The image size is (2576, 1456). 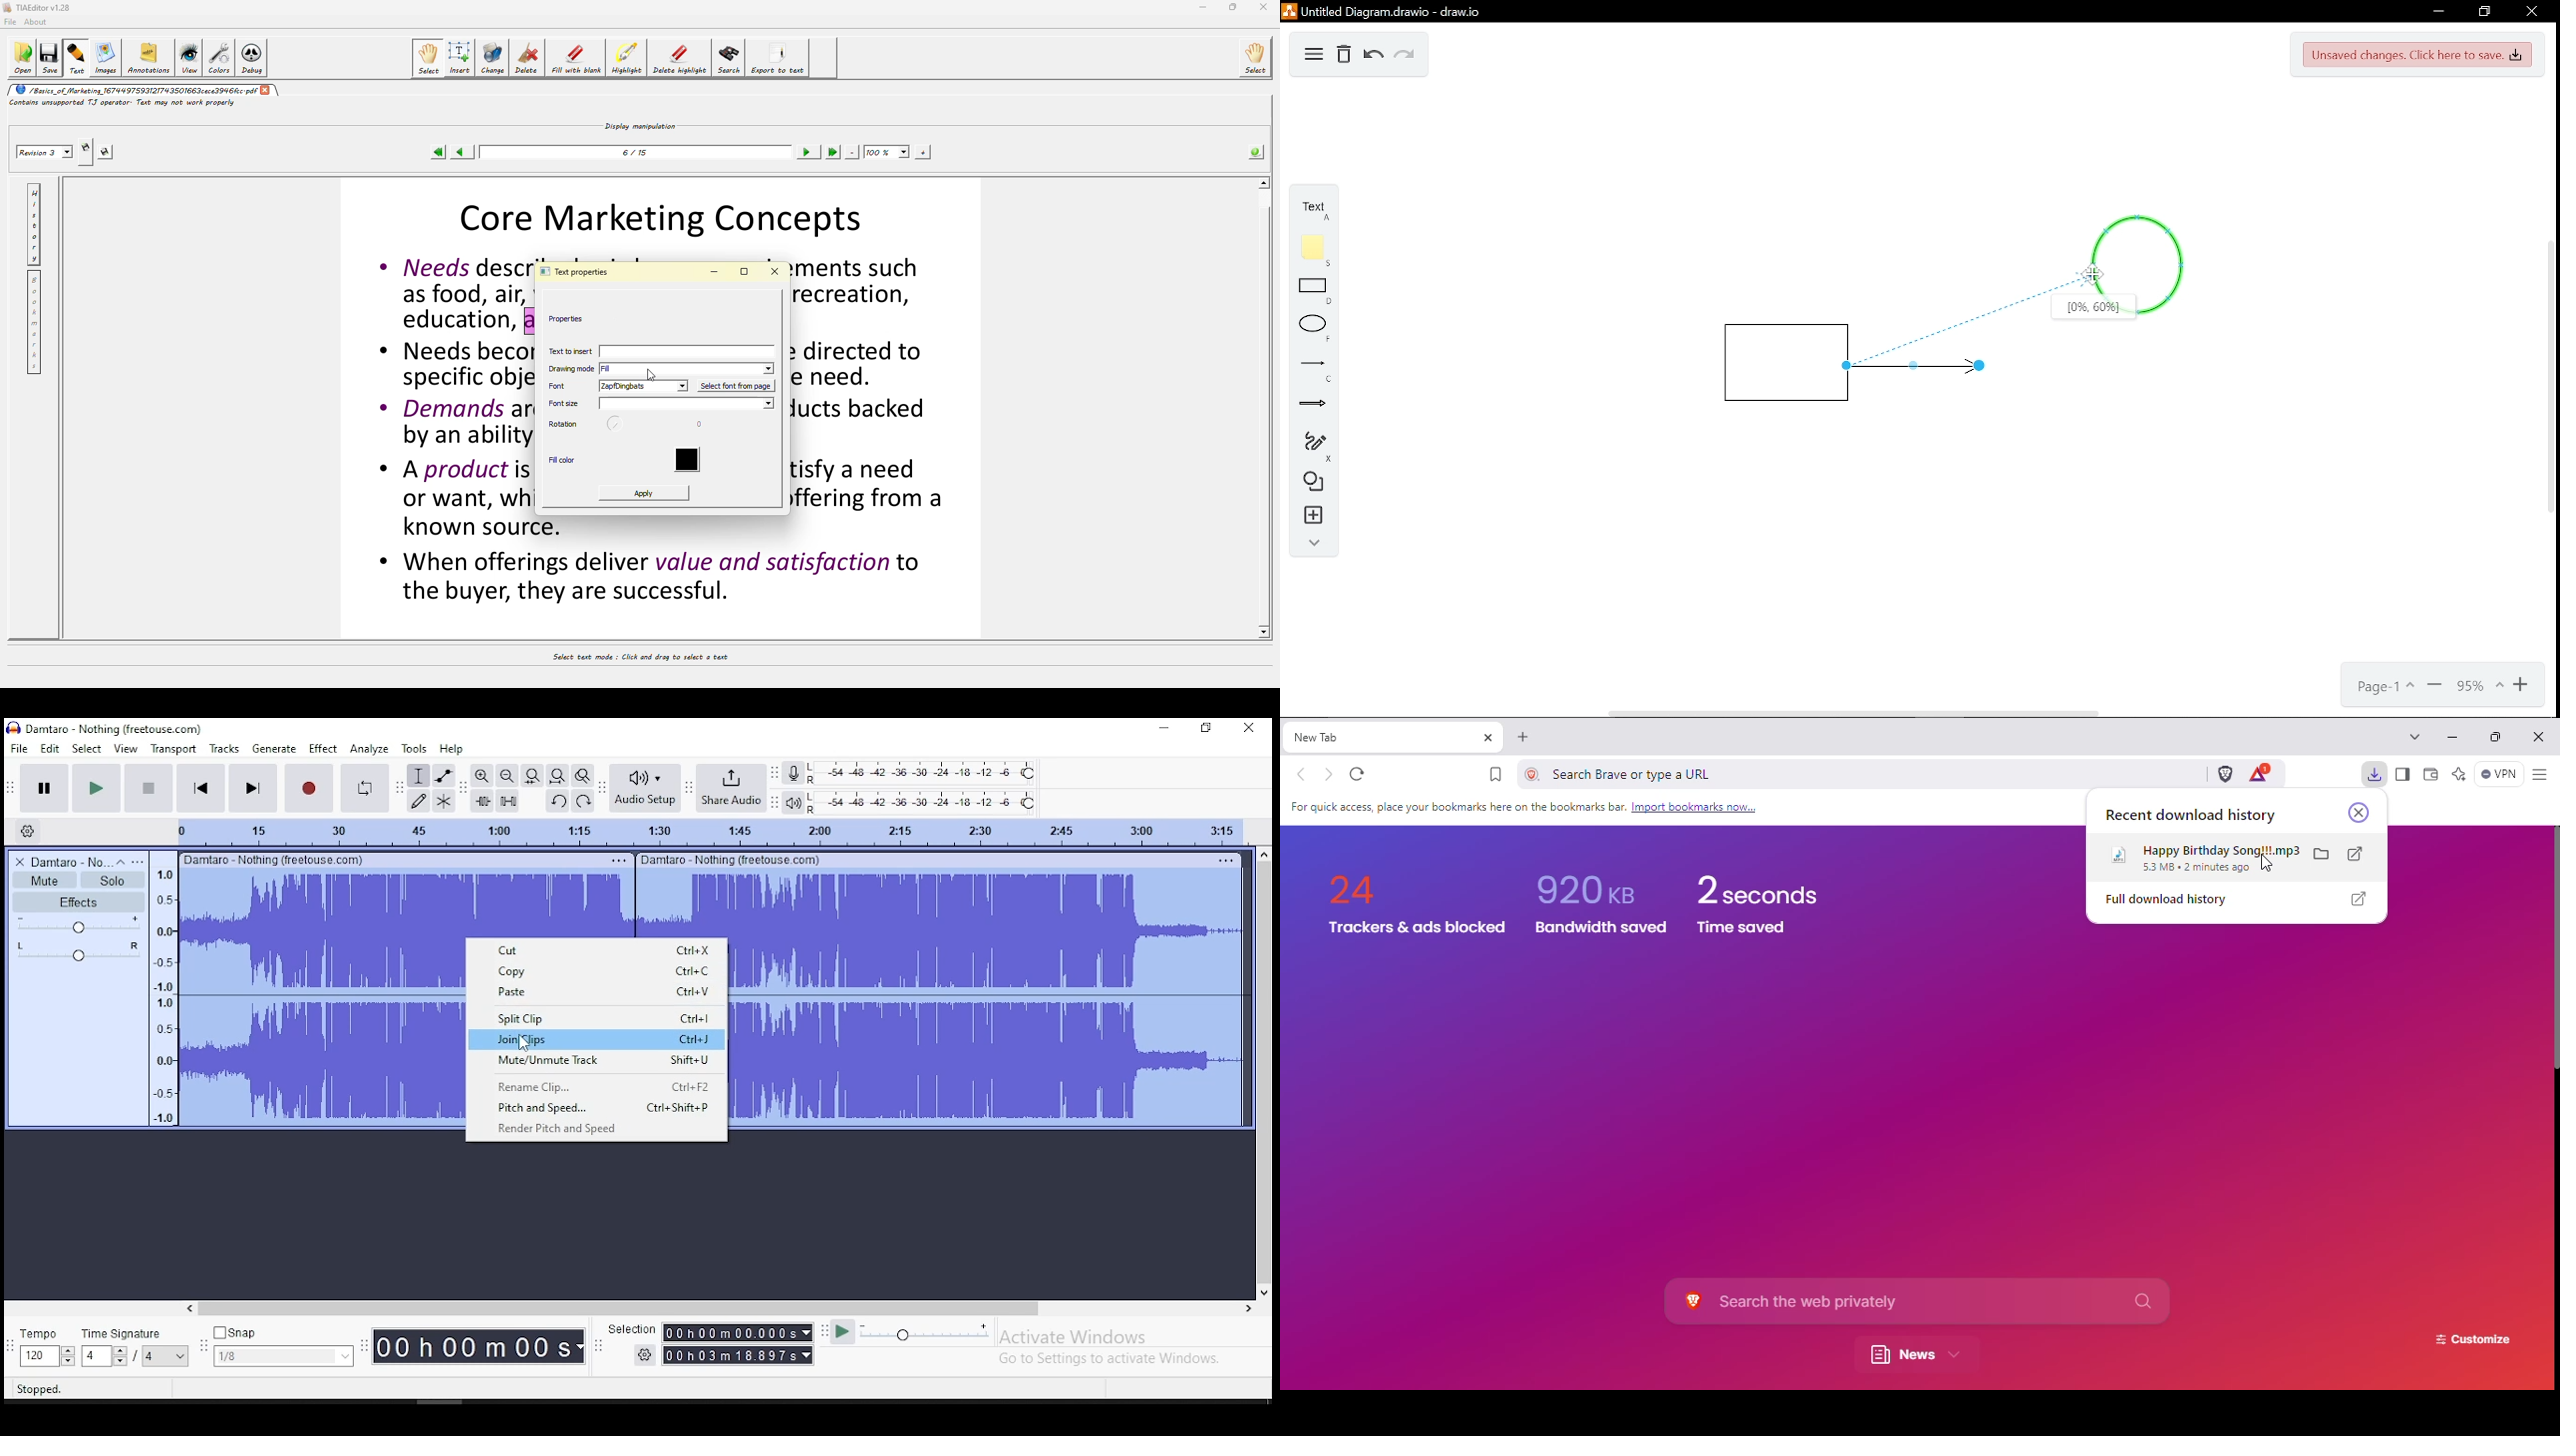 What do you see at coordinates (1488, 738) in the screenshot?
I see `close tab` at bounding box center [1488, 738].